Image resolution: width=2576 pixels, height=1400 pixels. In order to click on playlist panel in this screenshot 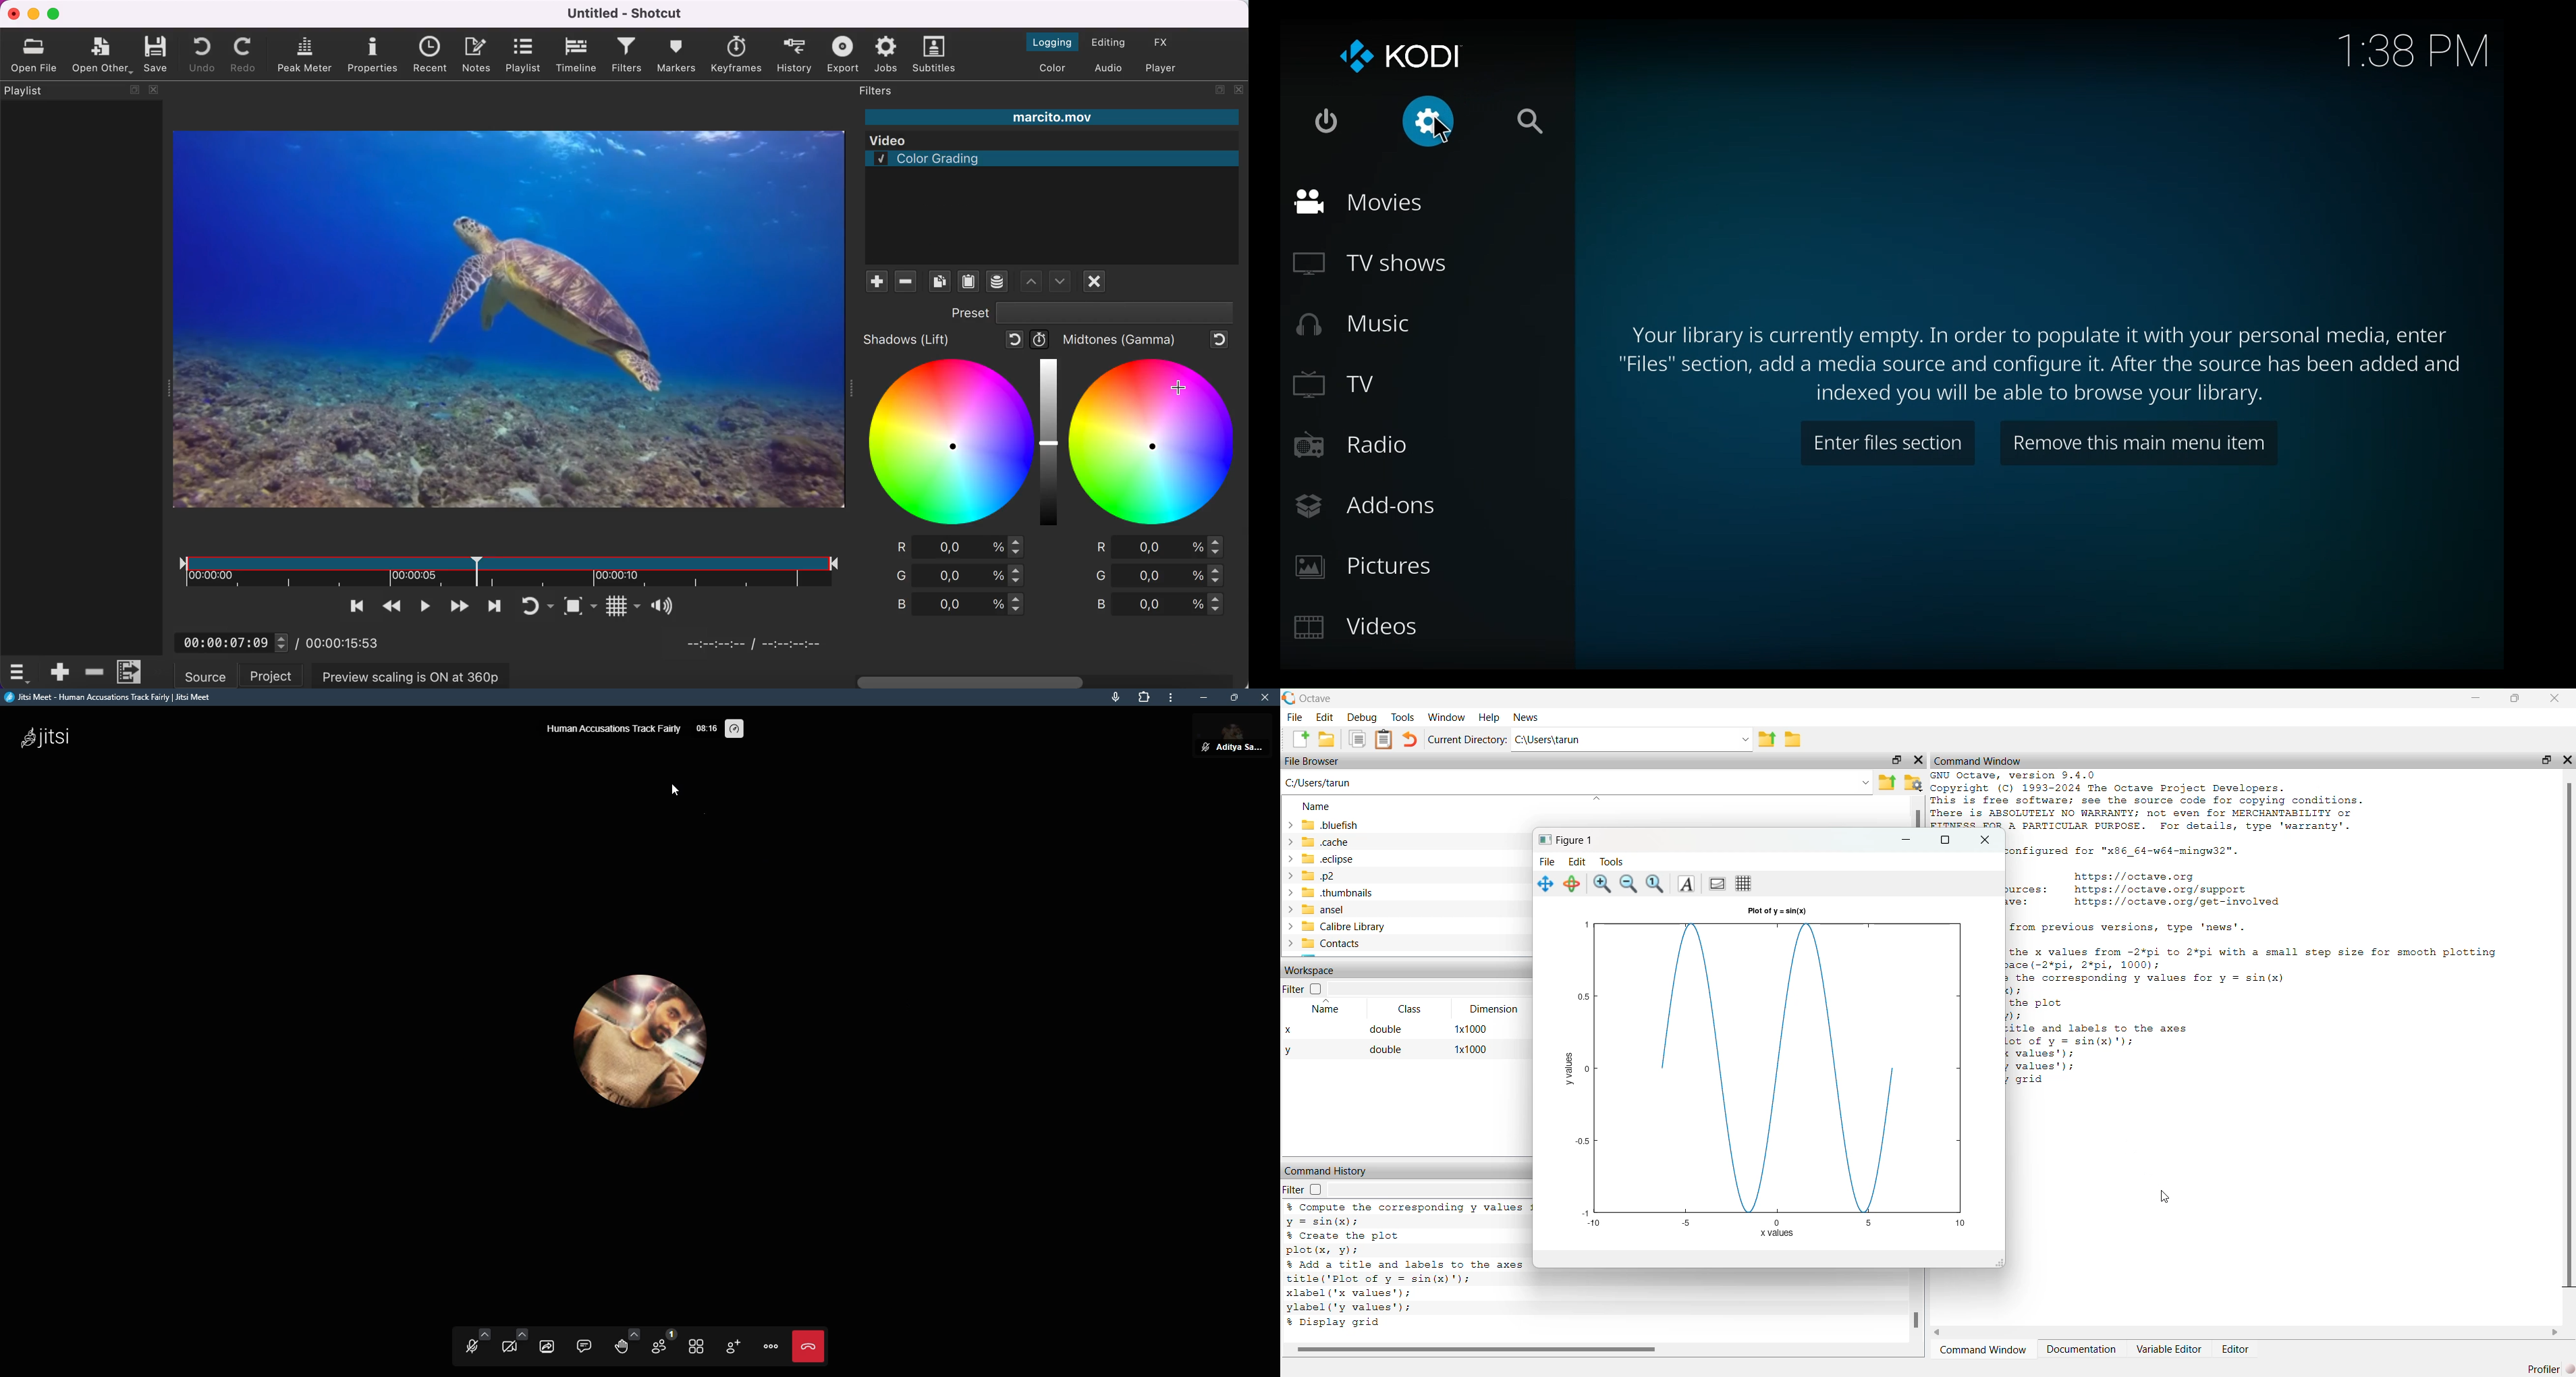, I will do `click(81, 251)`.